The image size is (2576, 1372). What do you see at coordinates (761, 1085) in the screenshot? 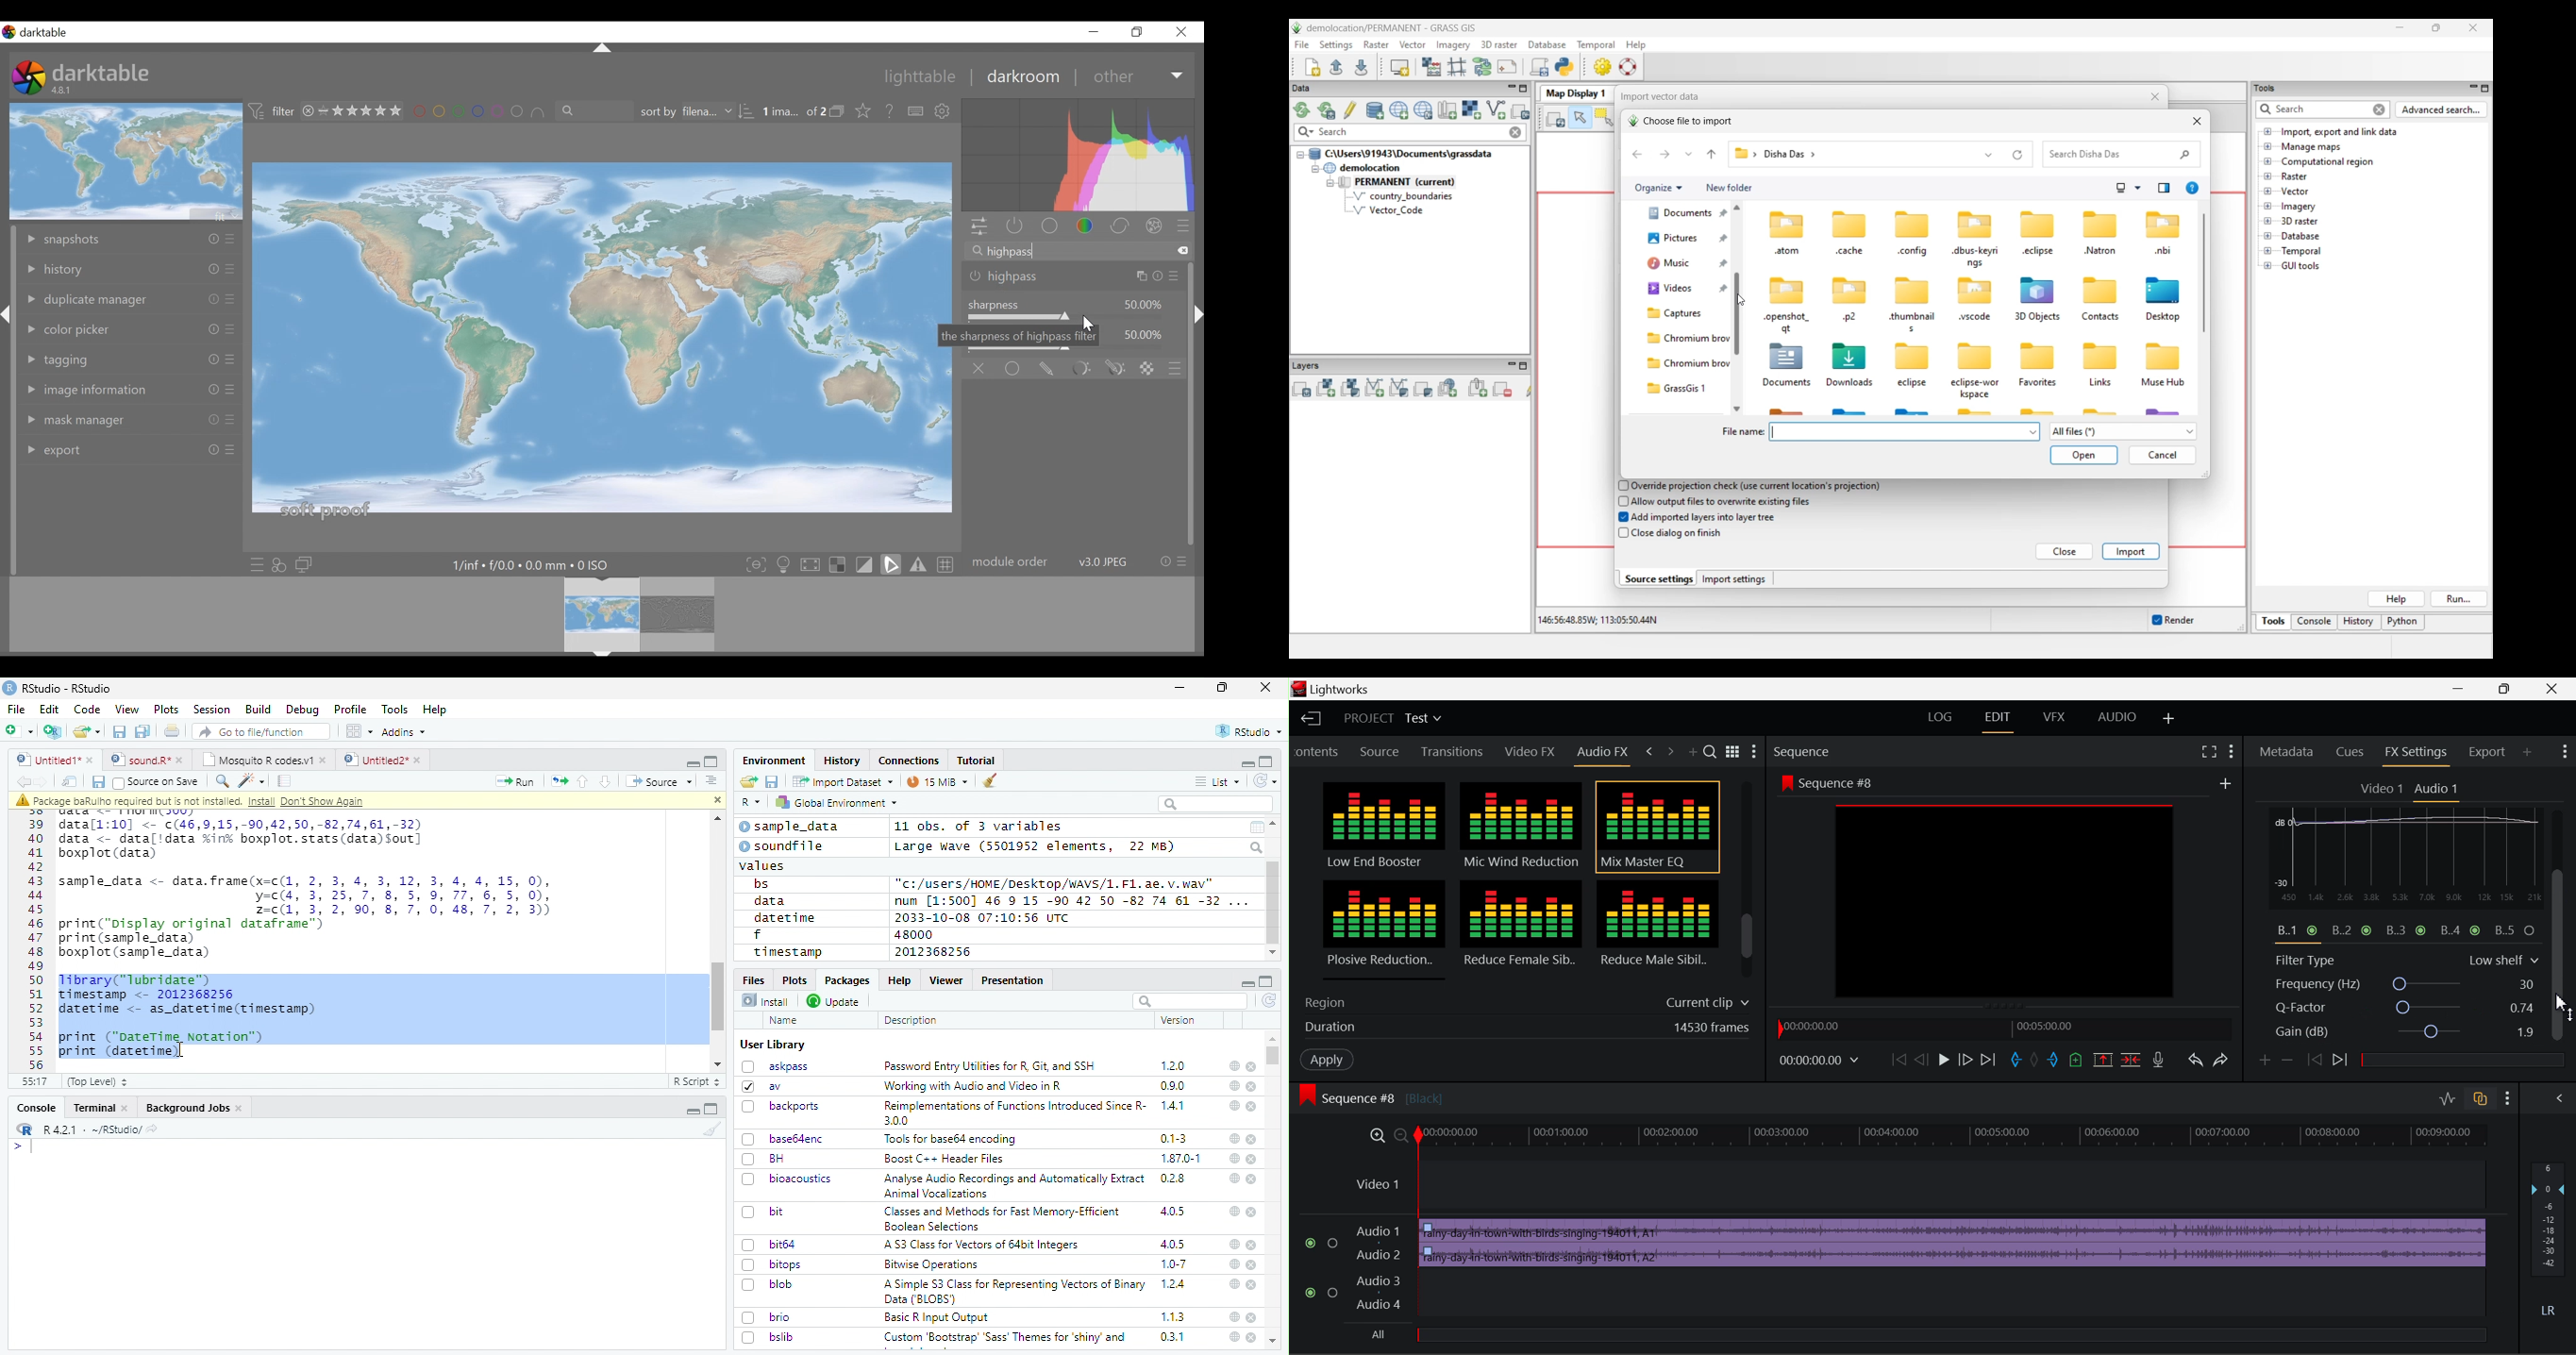
I see `av` at bounding box center [761, 1085].